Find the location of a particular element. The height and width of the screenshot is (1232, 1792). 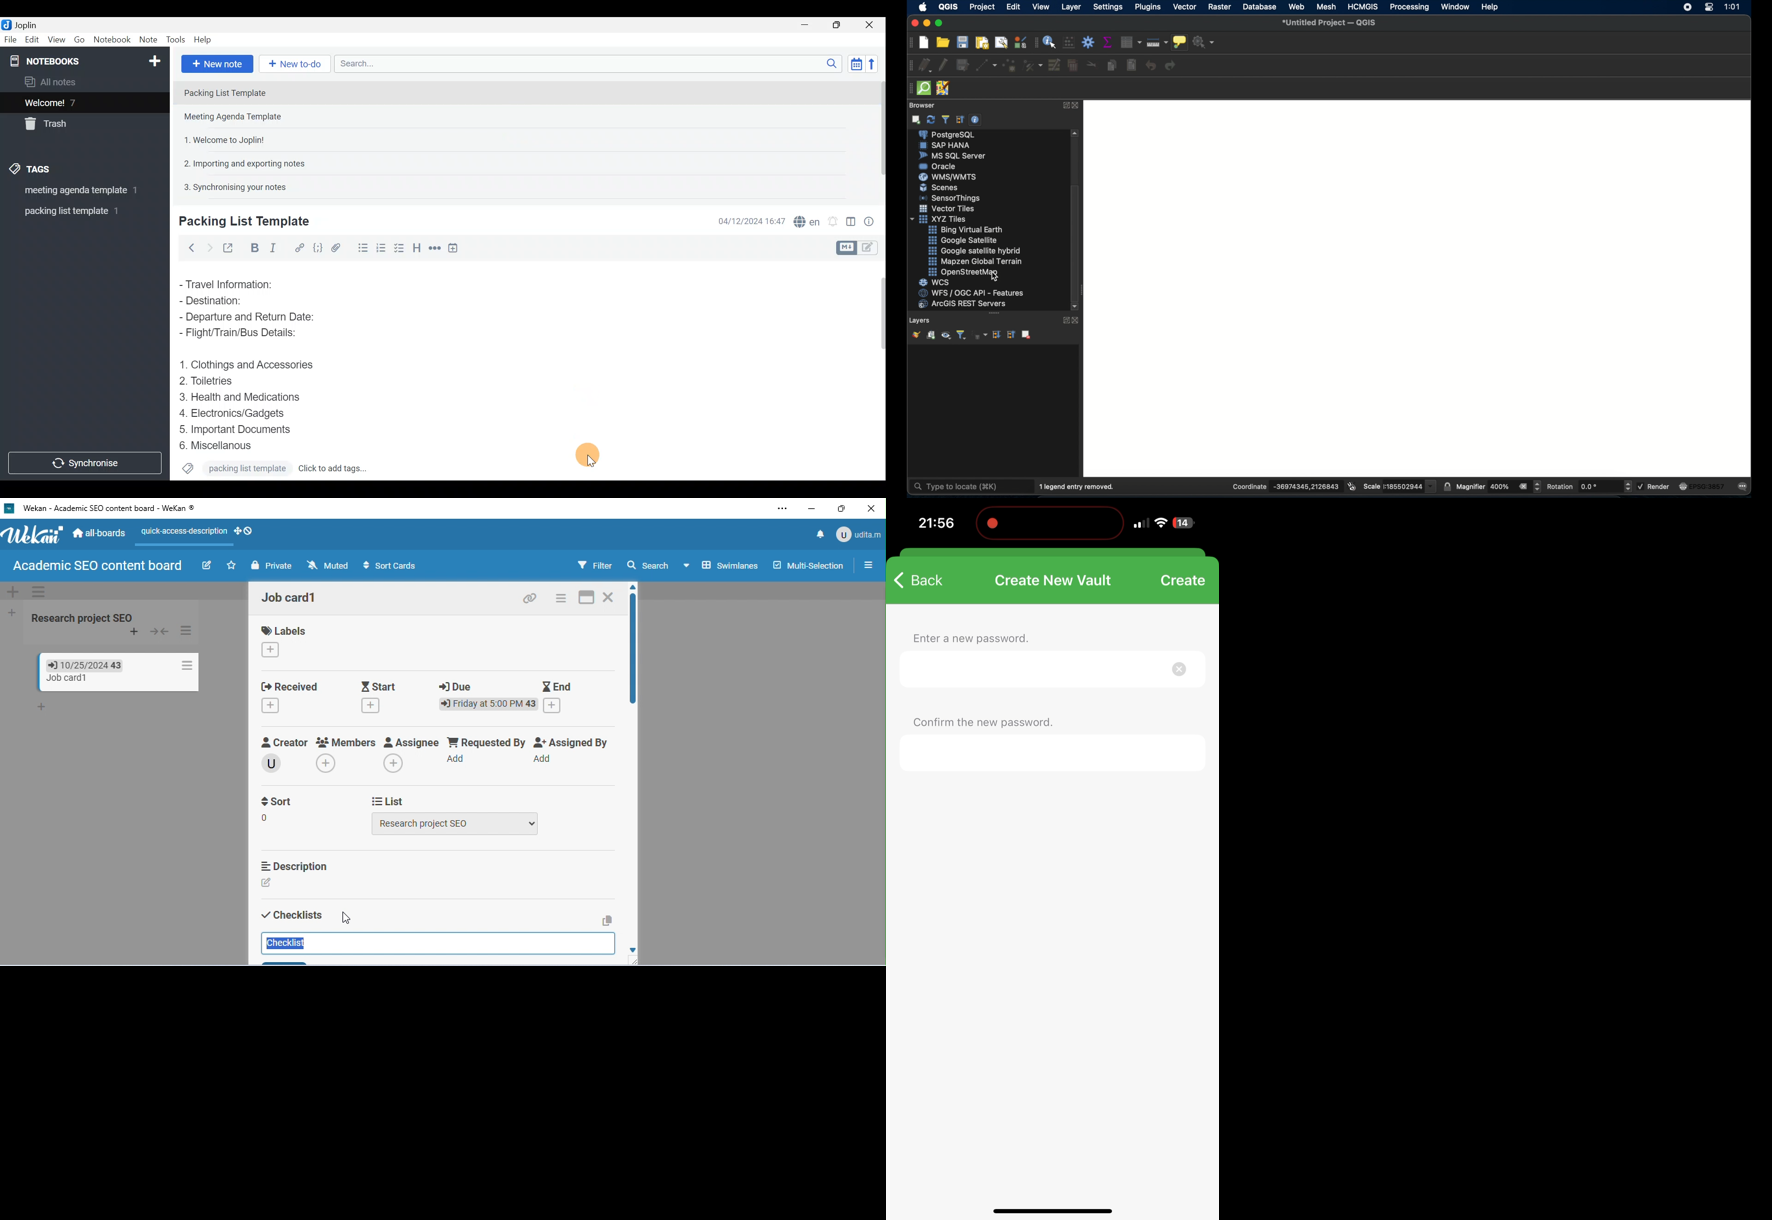

list name: Research project SEO is located at coordinates (85, 617).